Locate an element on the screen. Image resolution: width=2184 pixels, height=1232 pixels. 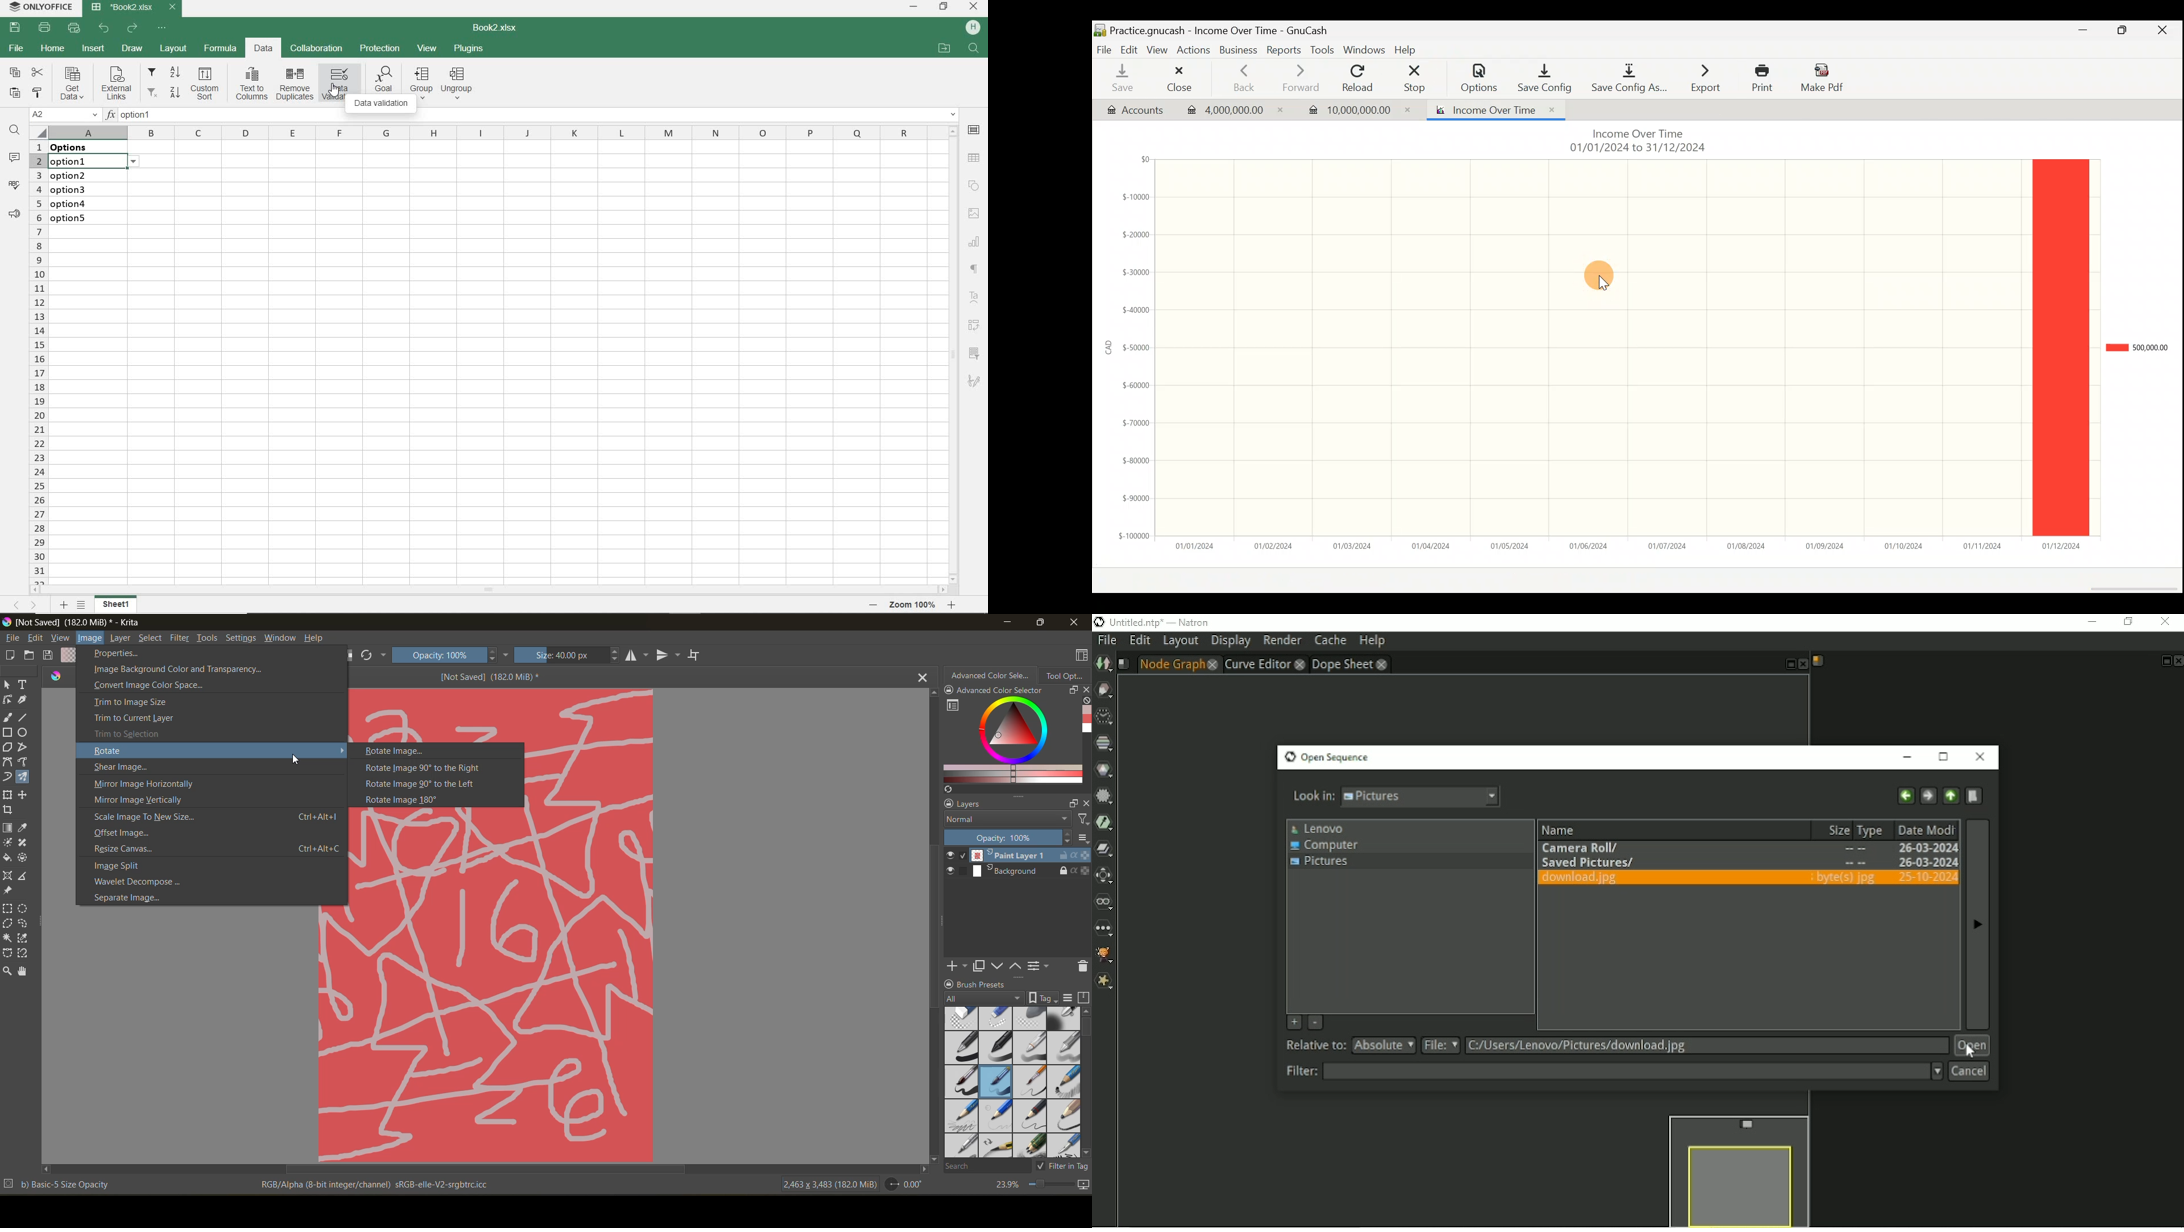
Business is located at coordinates (1240, 49).